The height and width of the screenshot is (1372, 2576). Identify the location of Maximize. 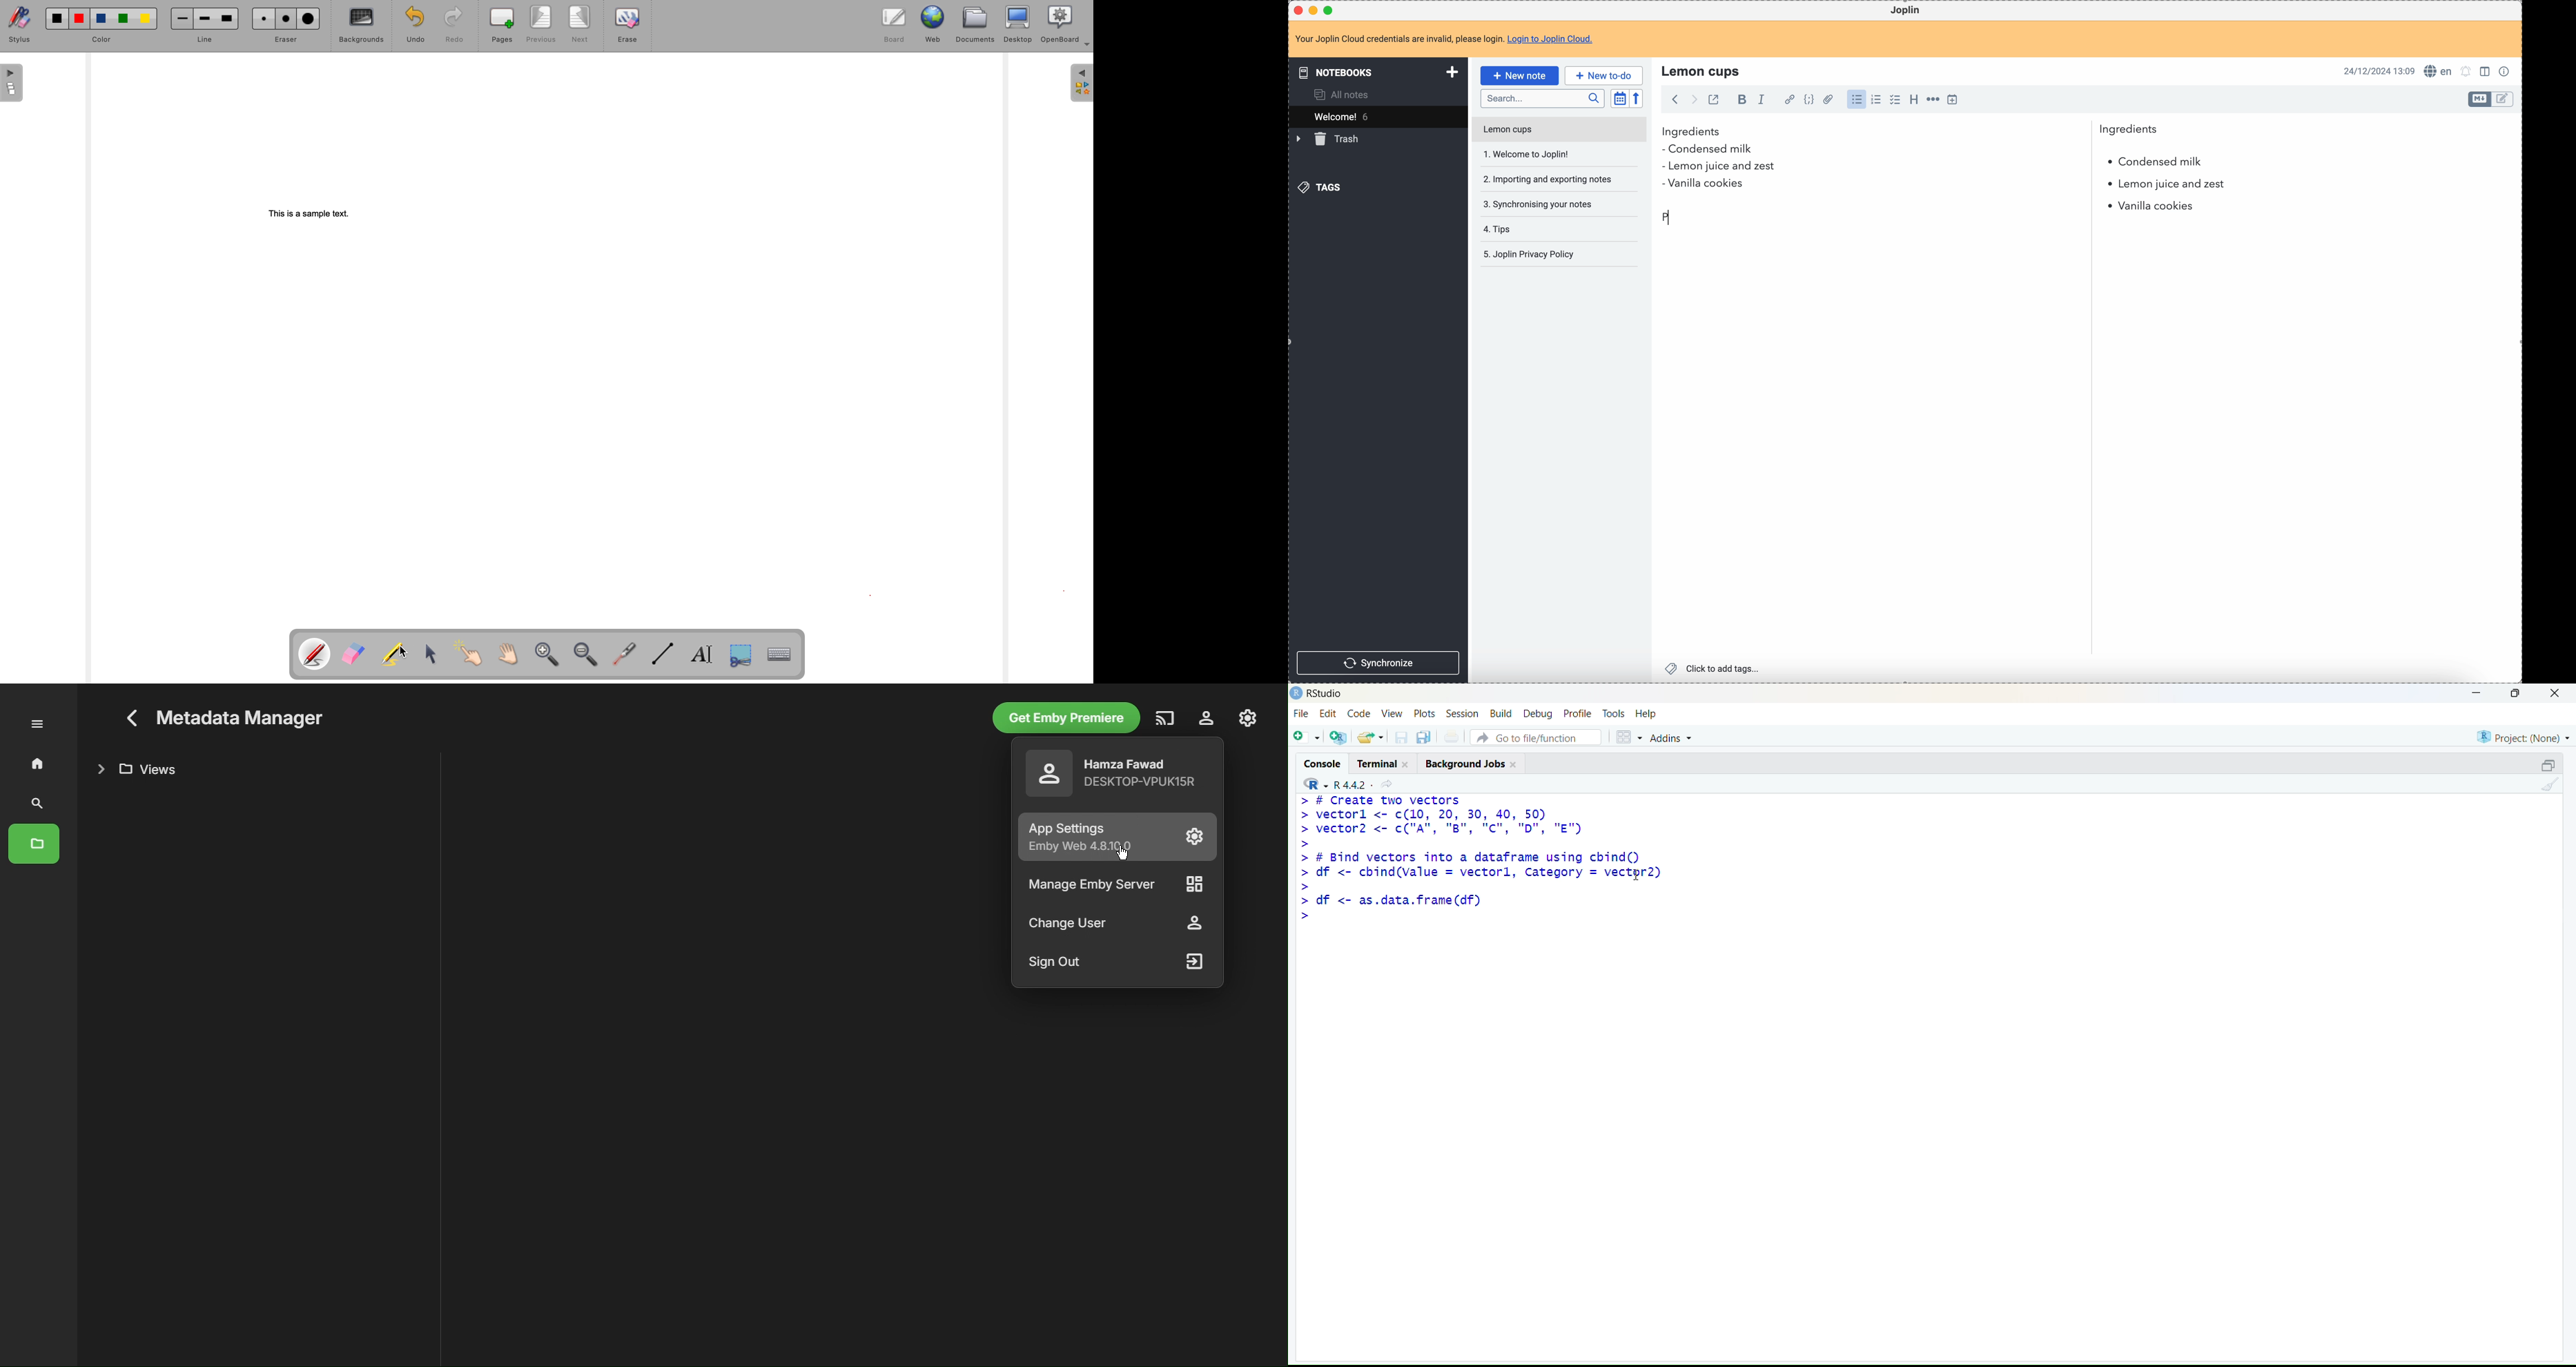
(2516, 693).